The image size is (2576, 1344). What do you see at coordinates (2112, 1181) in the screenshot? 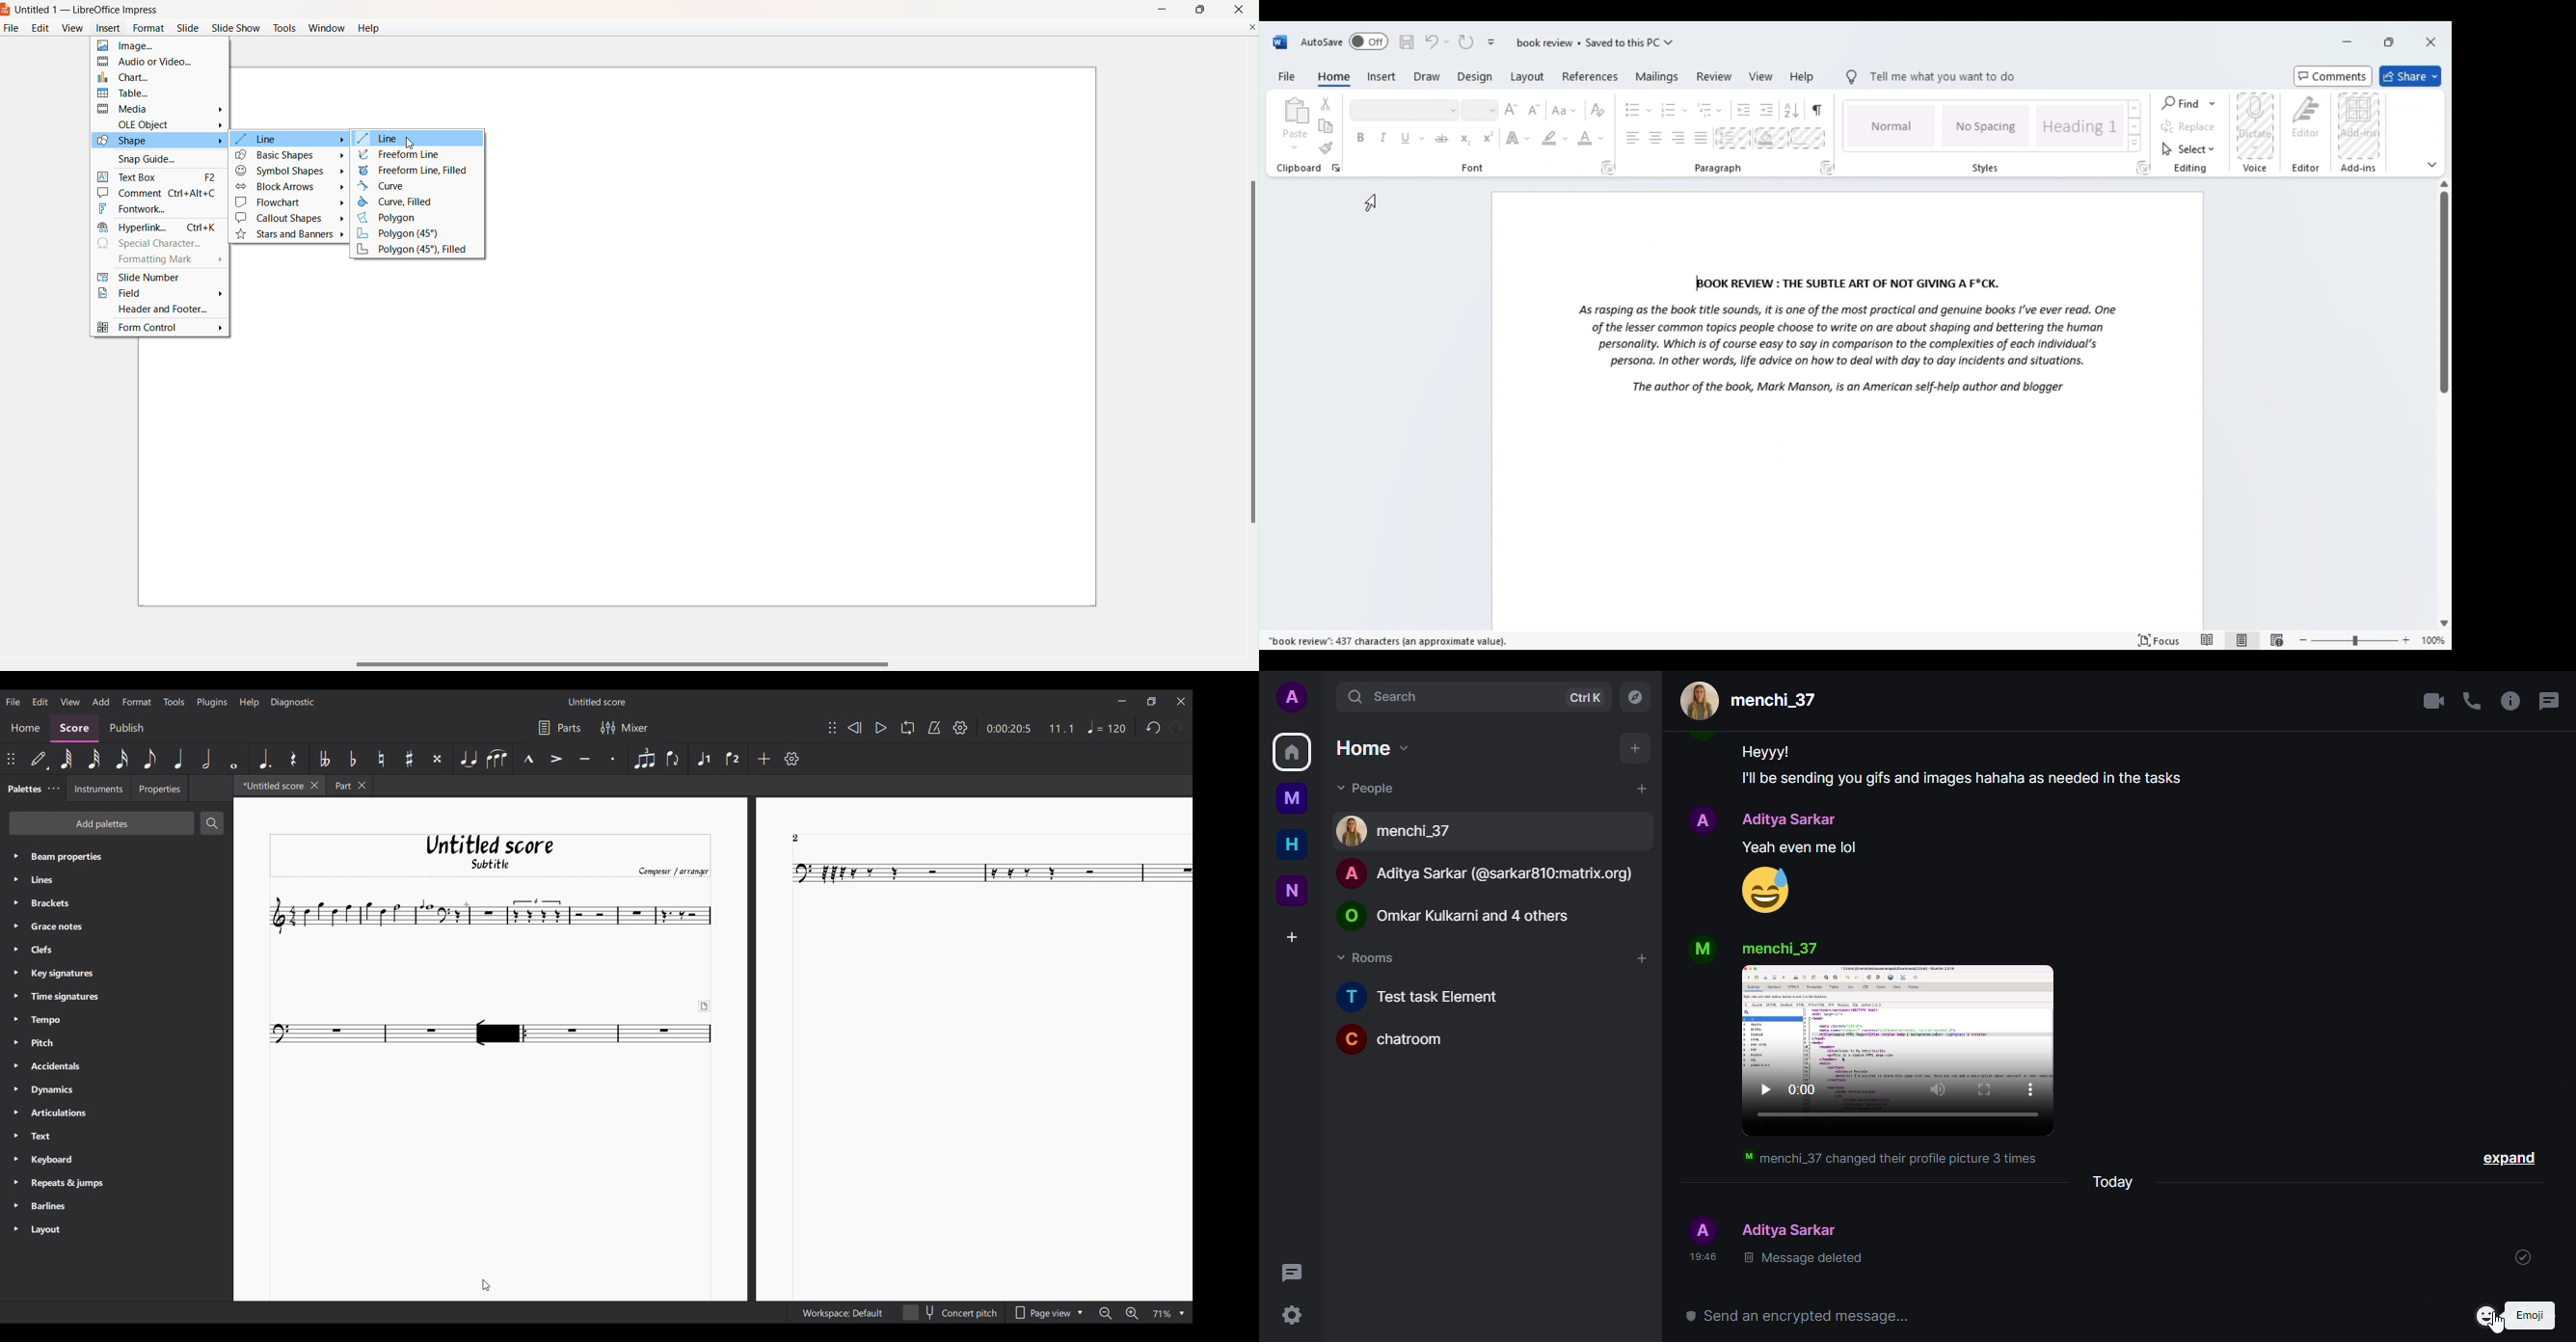
I see `today` at bounding box center [2112, 1181].